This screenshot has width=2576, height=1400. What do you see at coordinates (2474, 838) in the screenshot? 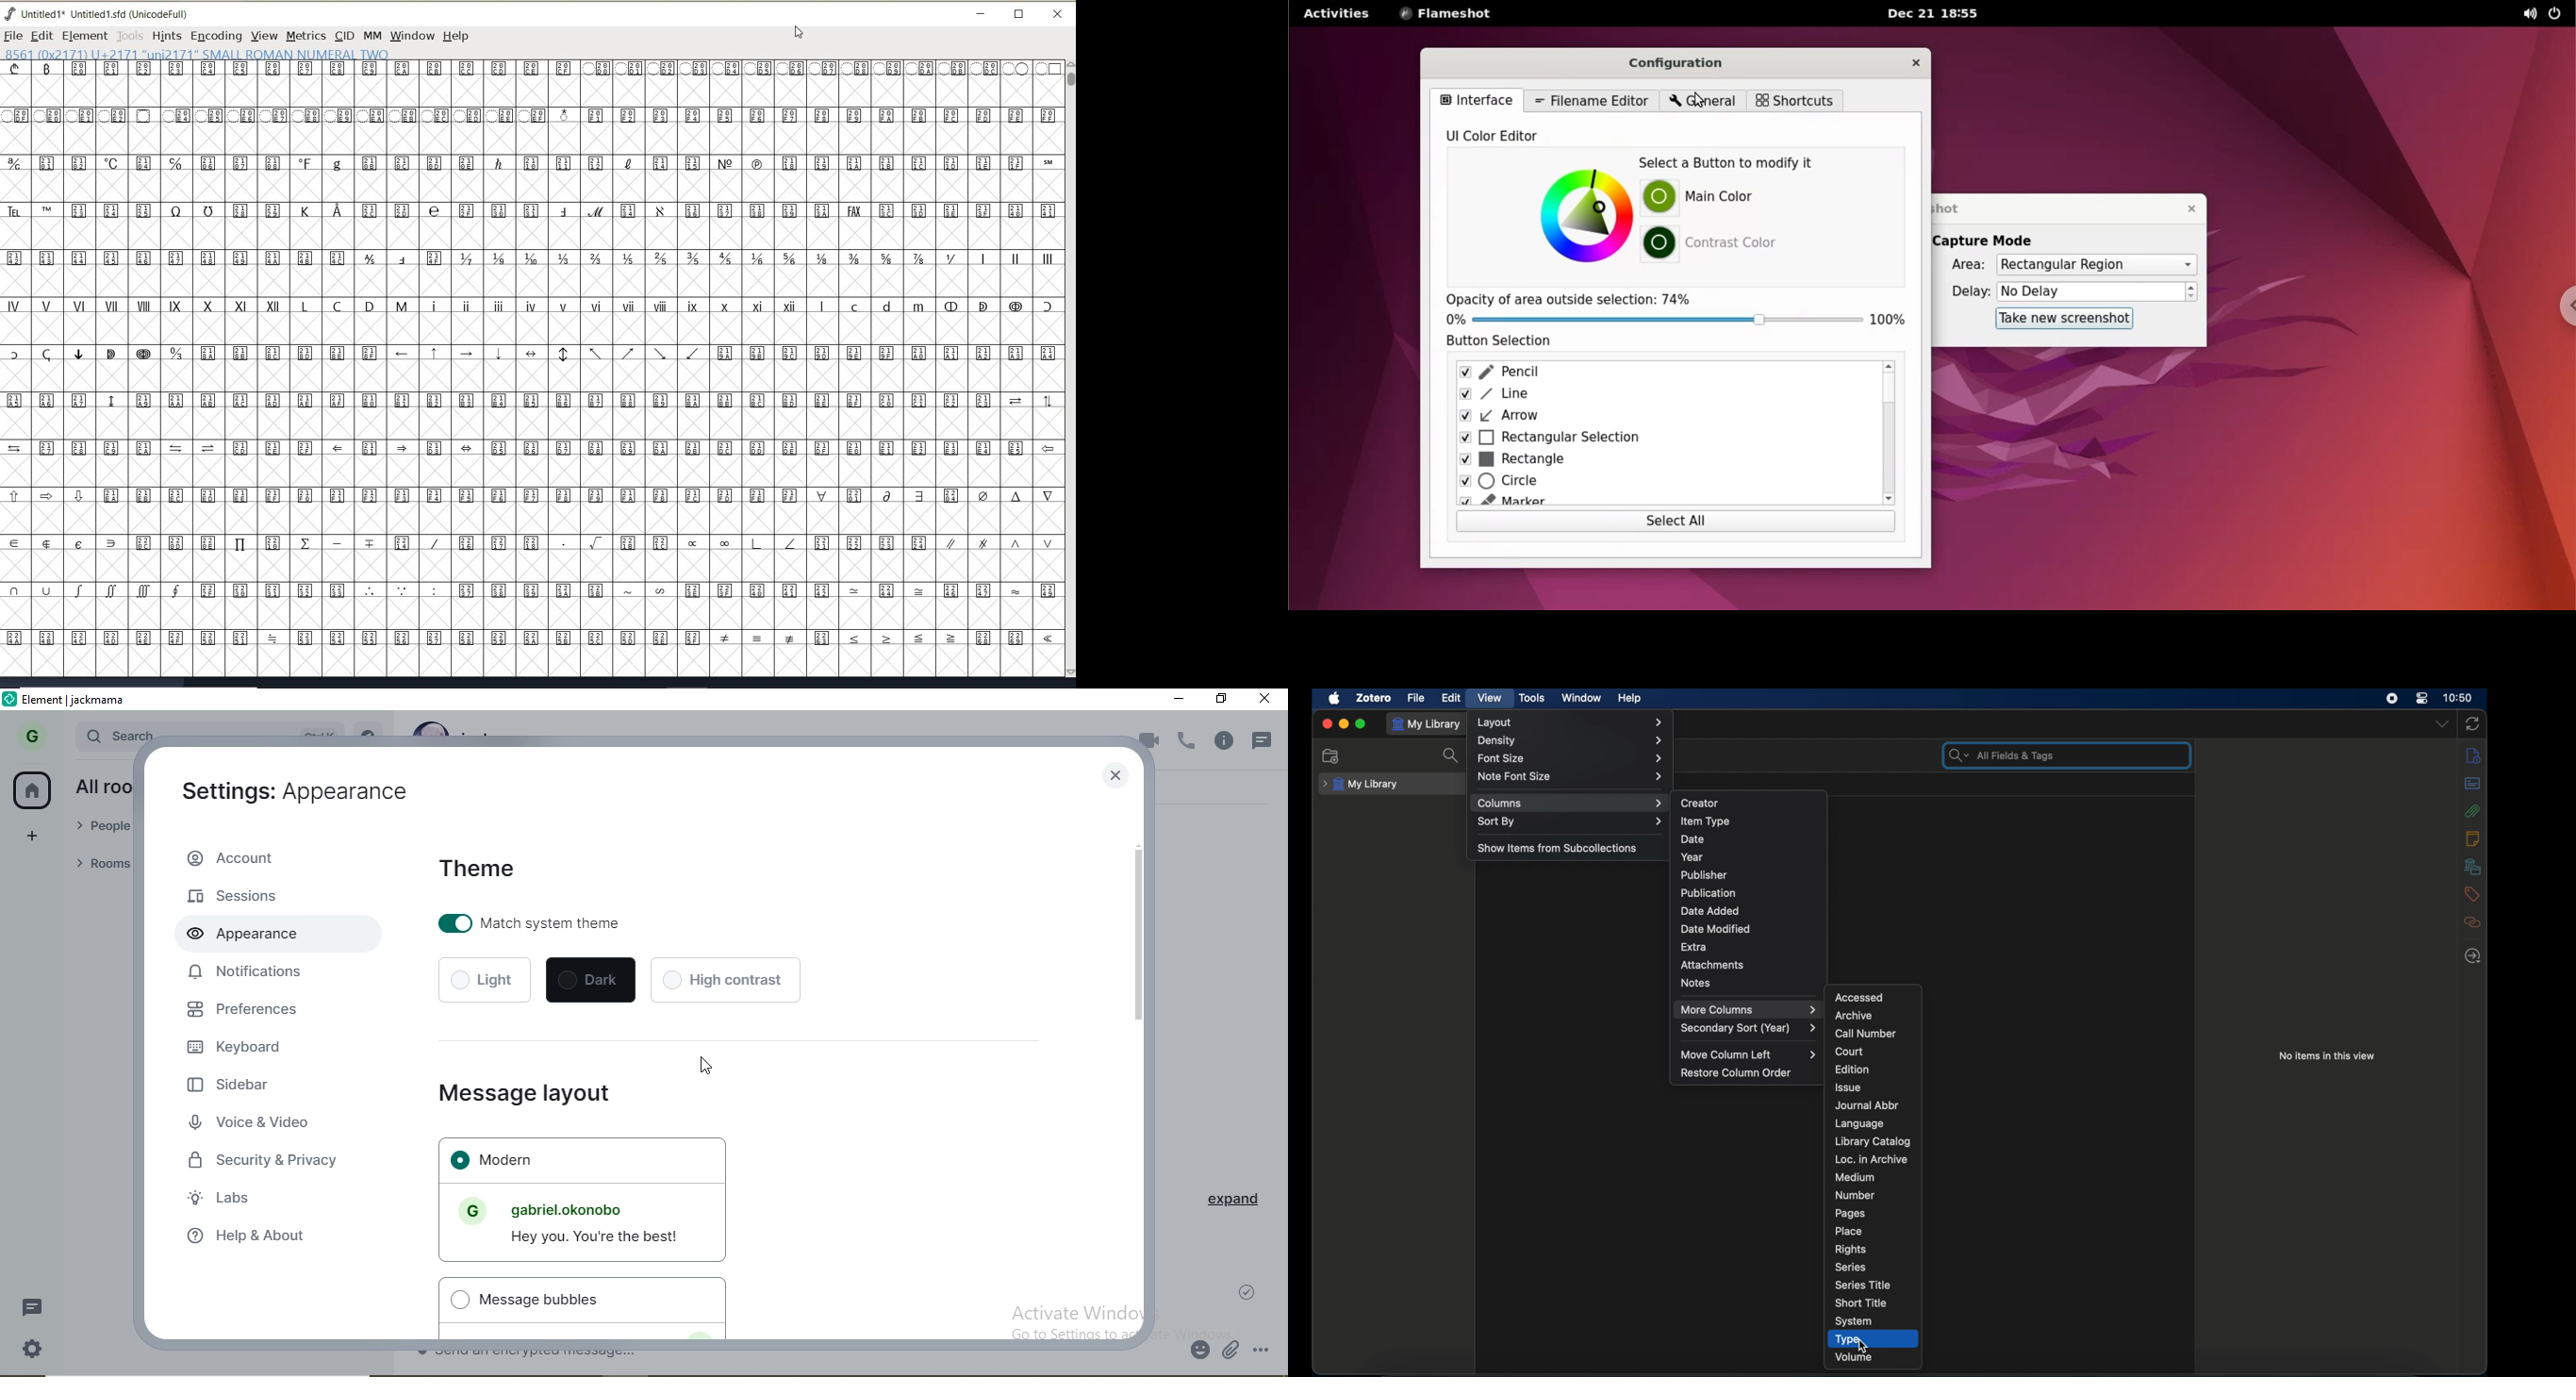
I see `notes` at bounding box center [2474, 838].